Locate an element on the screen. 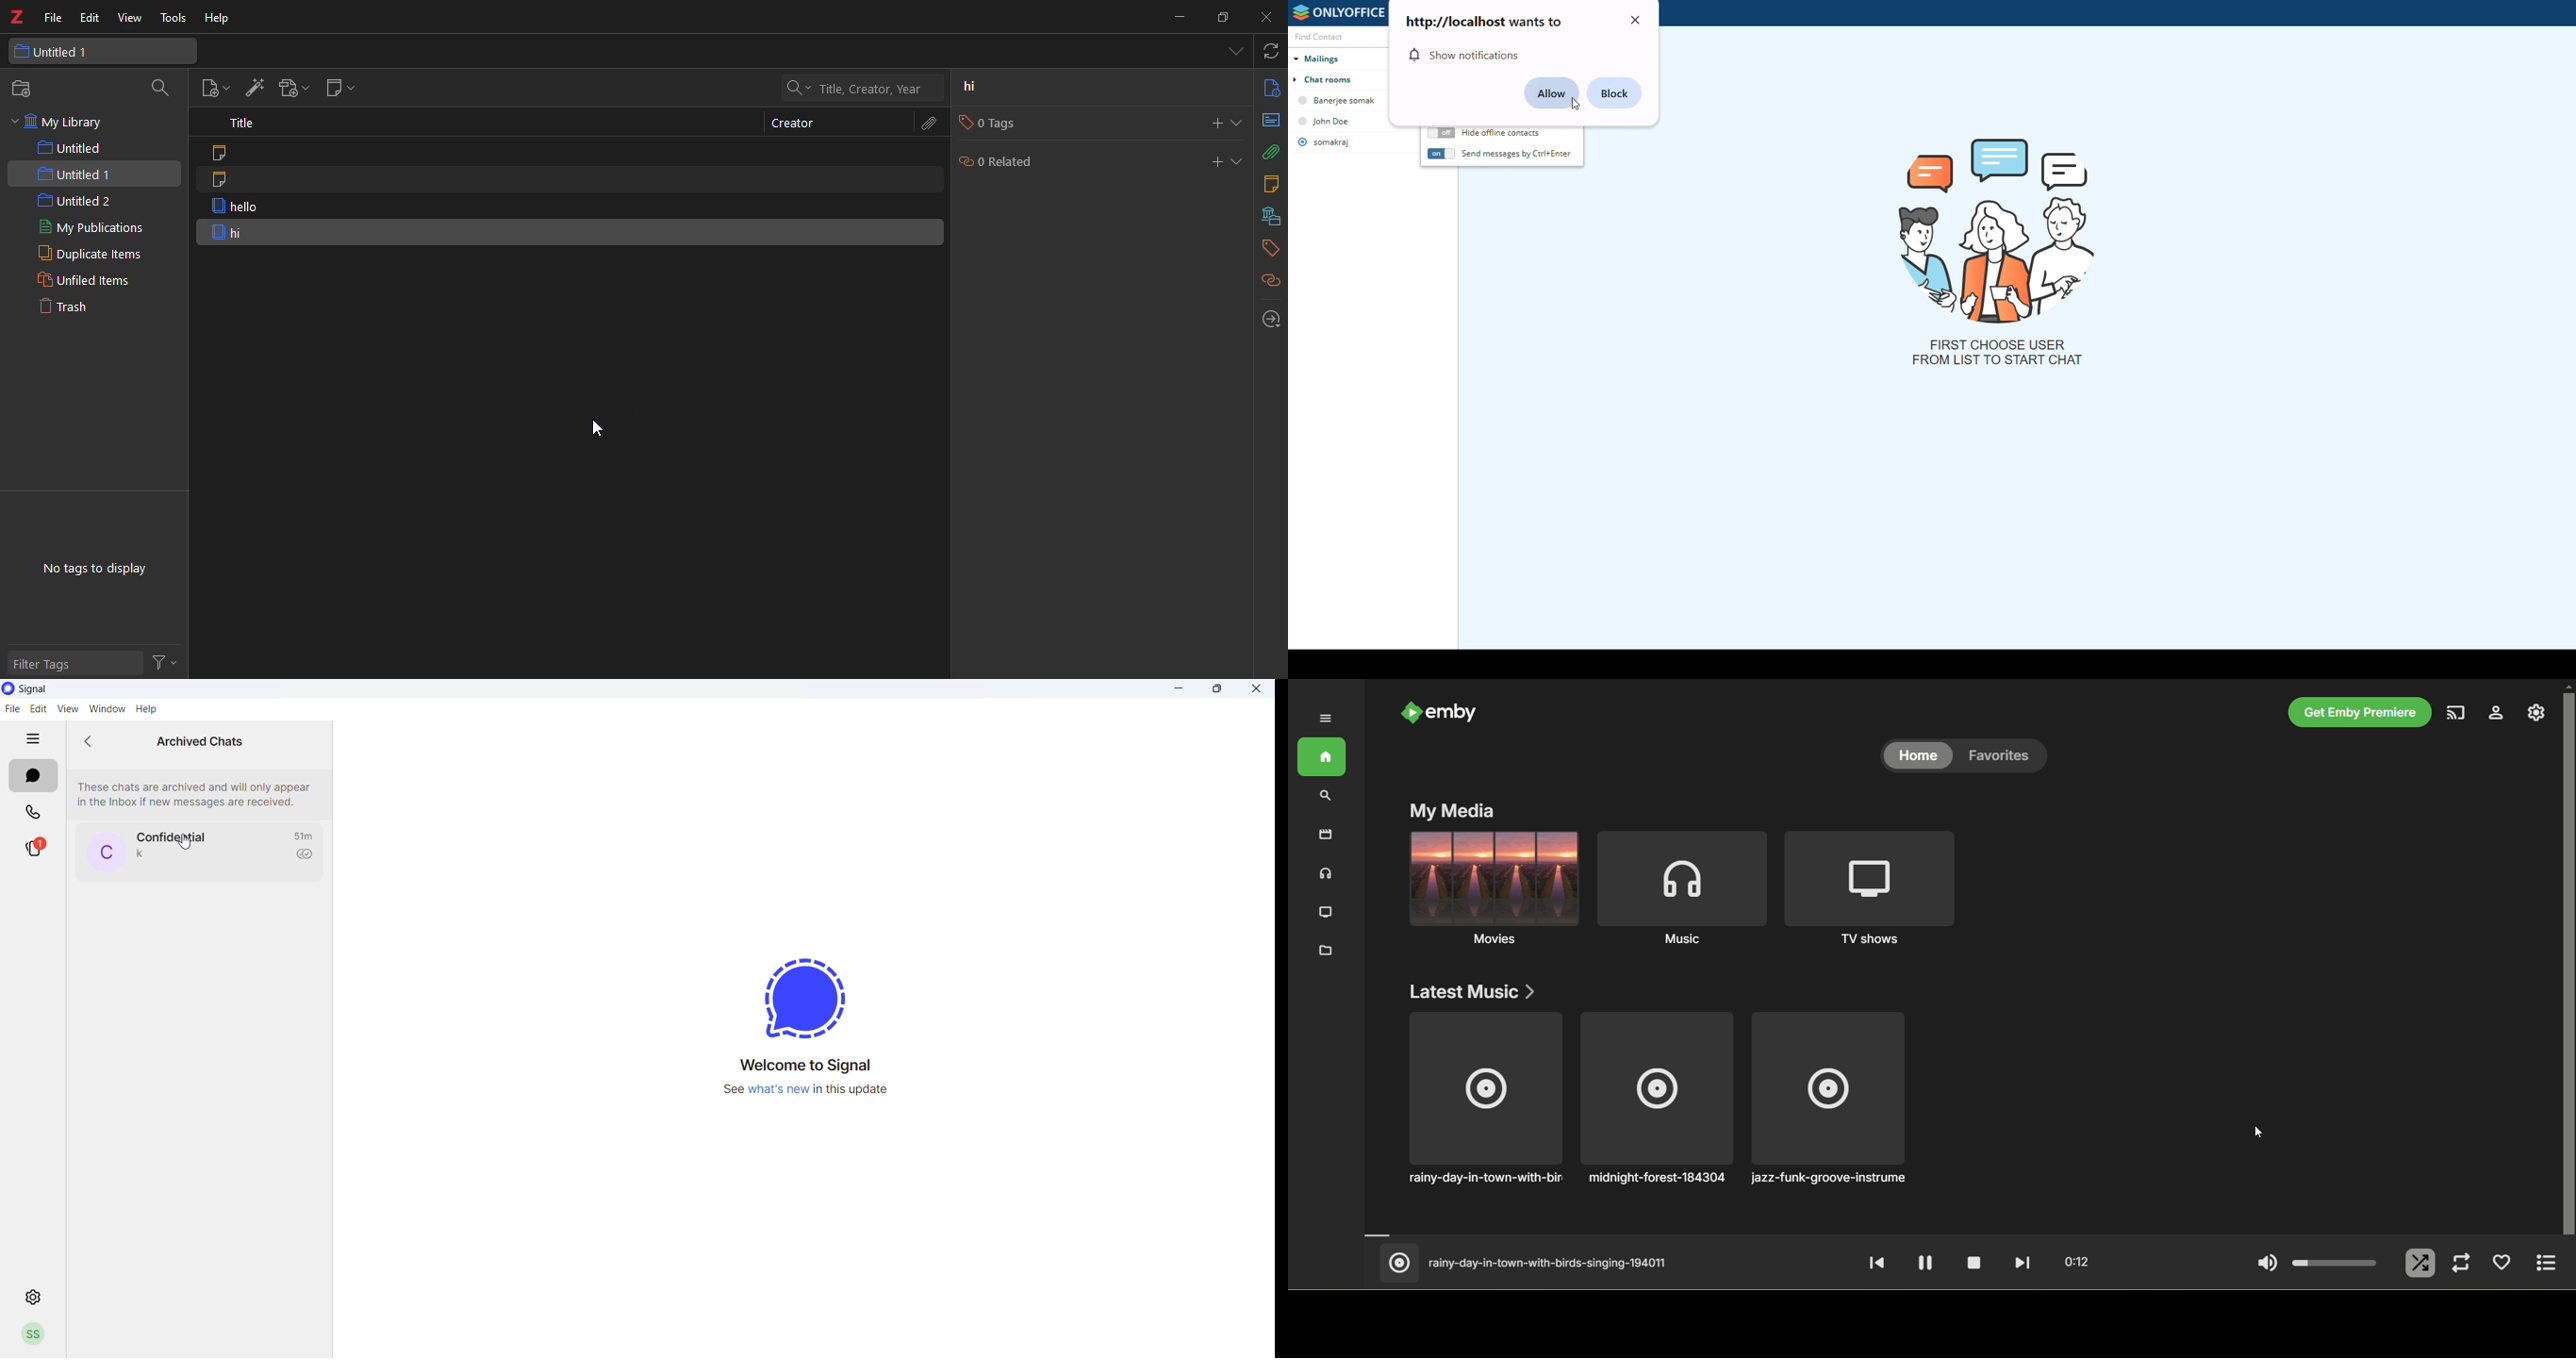 The image size is (2576, 1372). edit is located at coordinates (89, 18).